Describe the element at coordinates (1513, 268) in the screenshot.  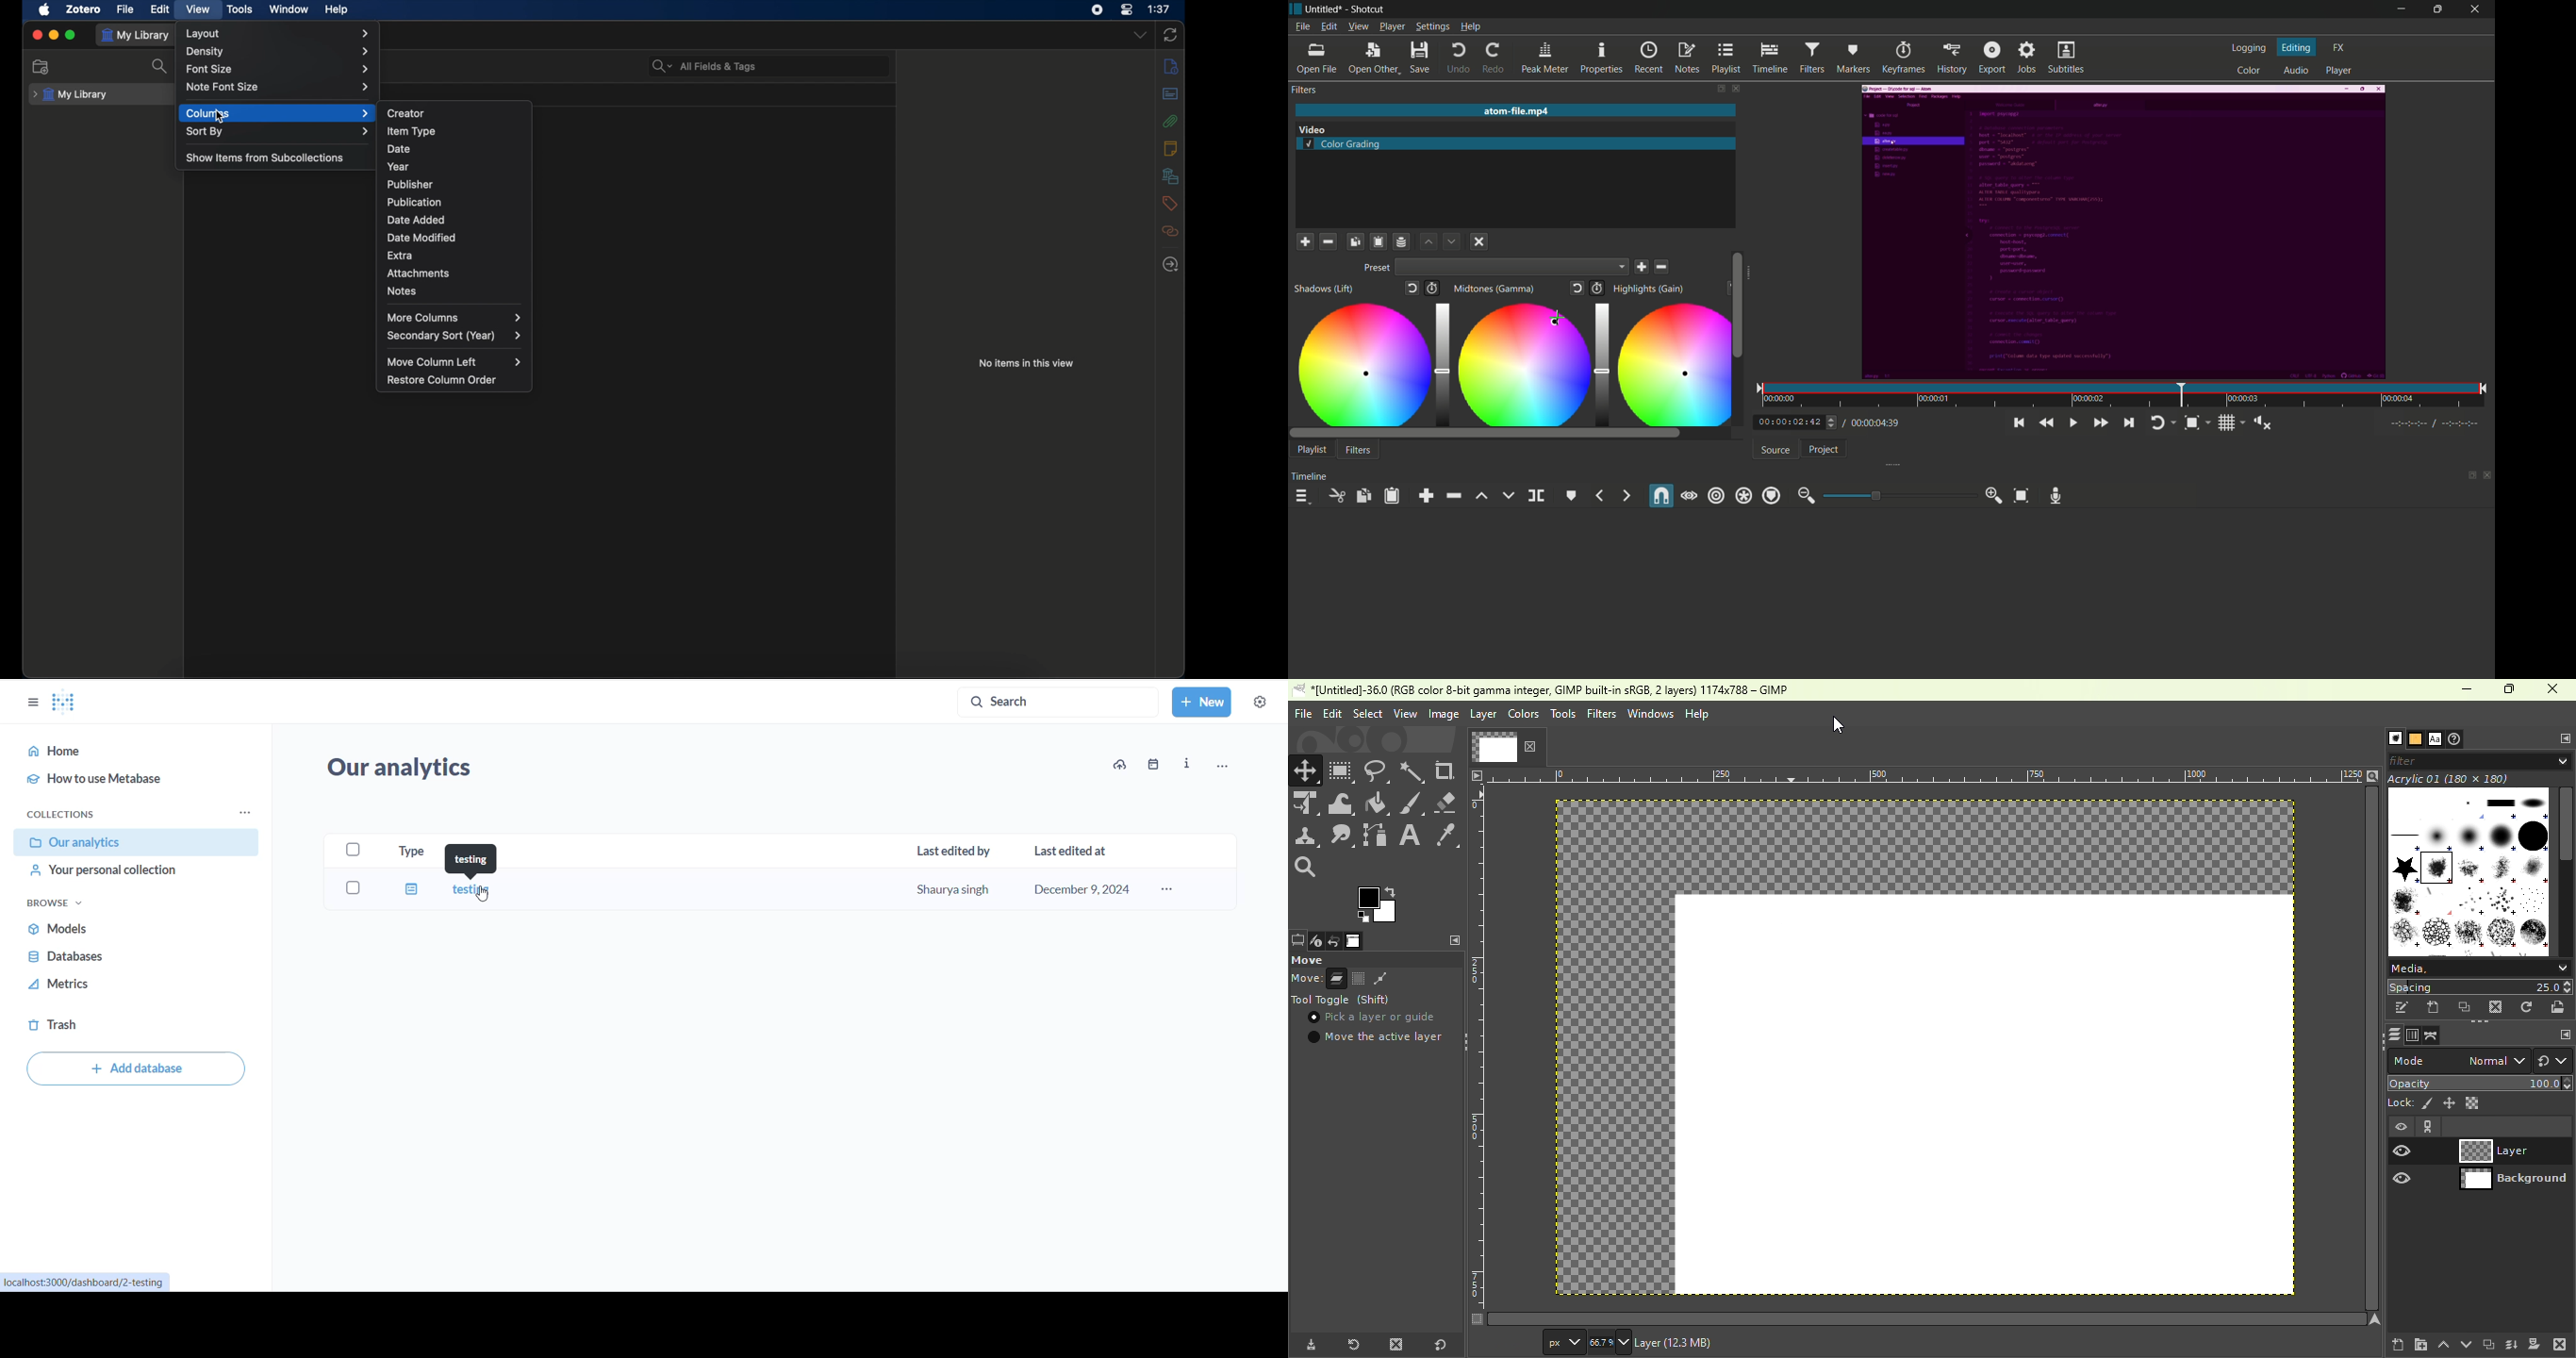
I see `dropdown` at that location.